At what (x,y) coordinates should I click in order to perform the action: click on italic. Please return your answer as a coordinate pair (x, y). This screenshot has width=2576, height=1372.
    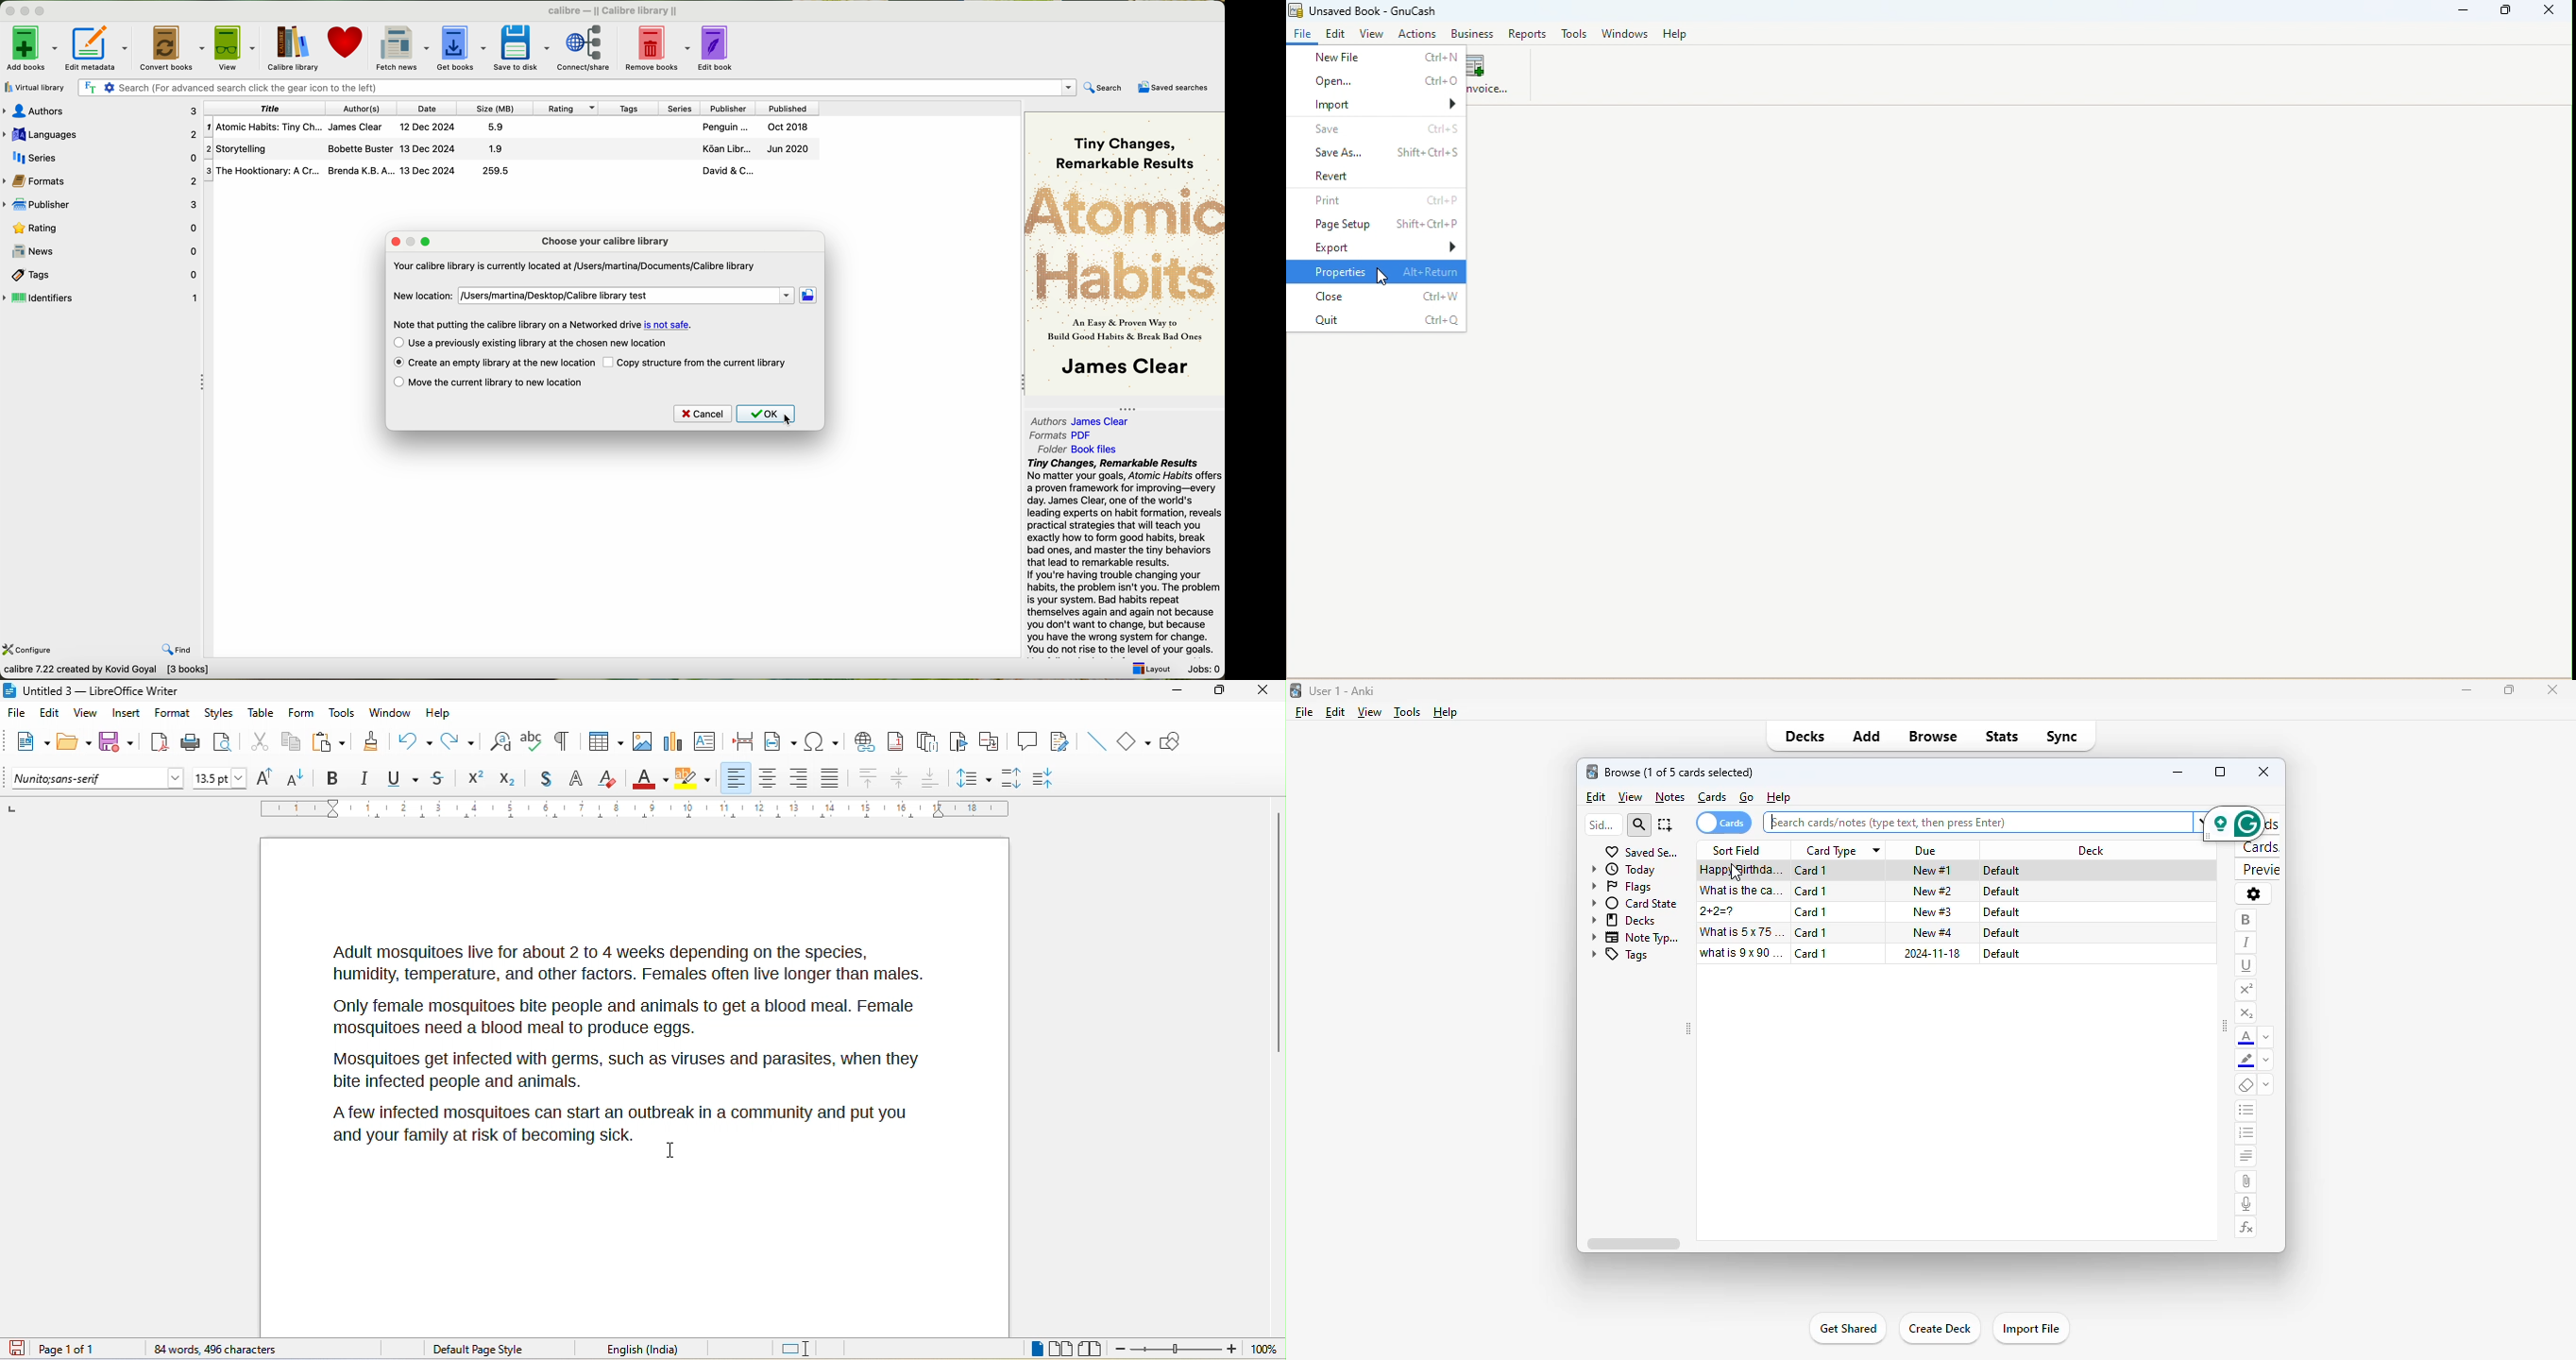
    Looking at the image, I should click on (363, 779).